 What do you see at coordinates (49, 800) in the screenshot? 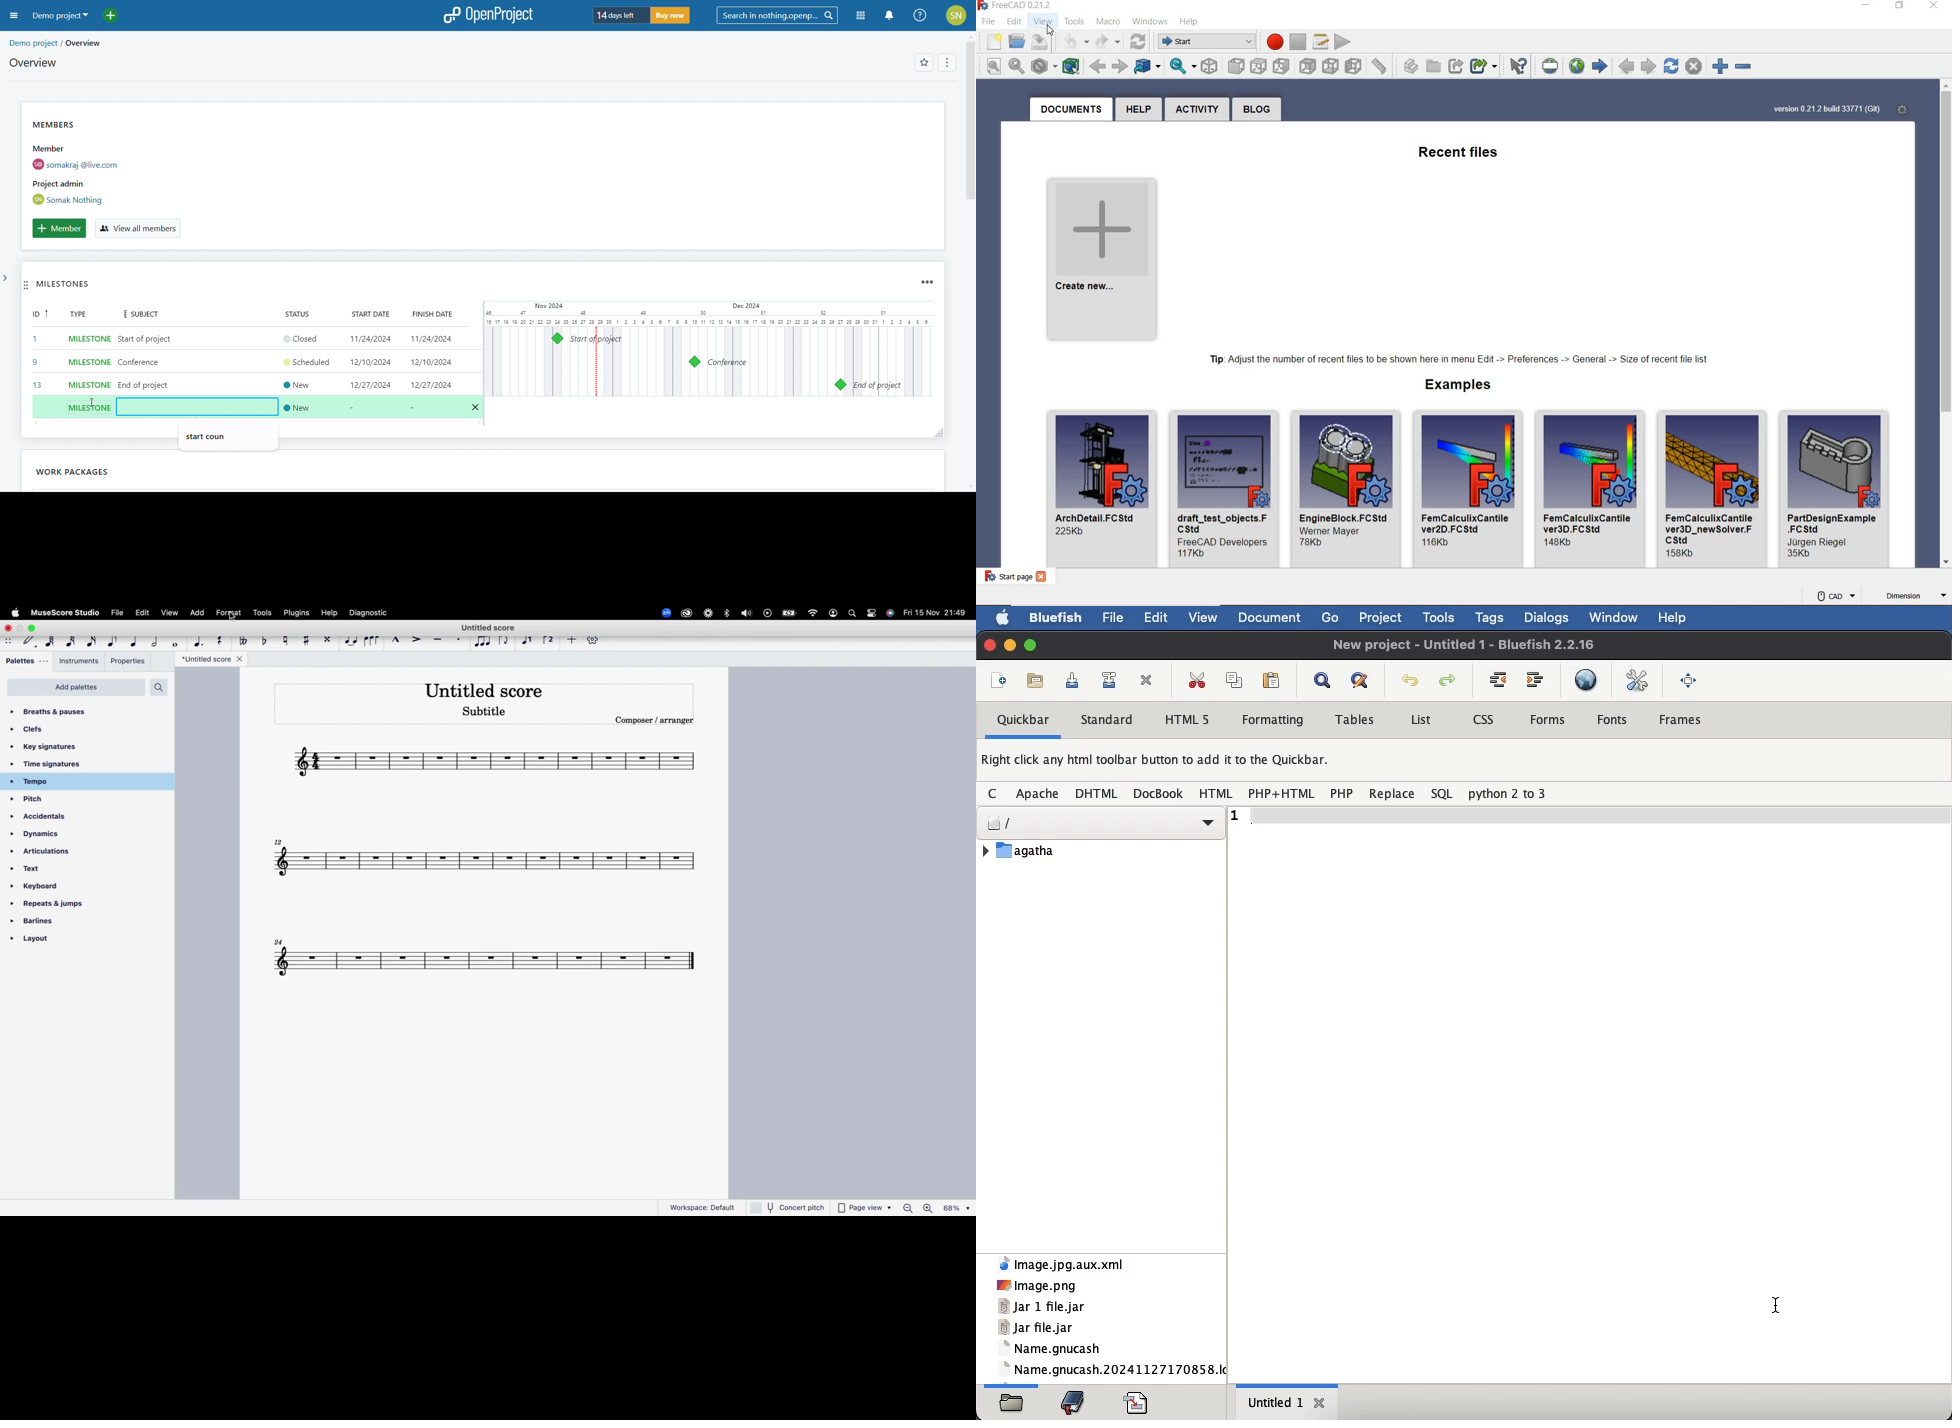
I see `pitch` at bounding box center [49, 800].